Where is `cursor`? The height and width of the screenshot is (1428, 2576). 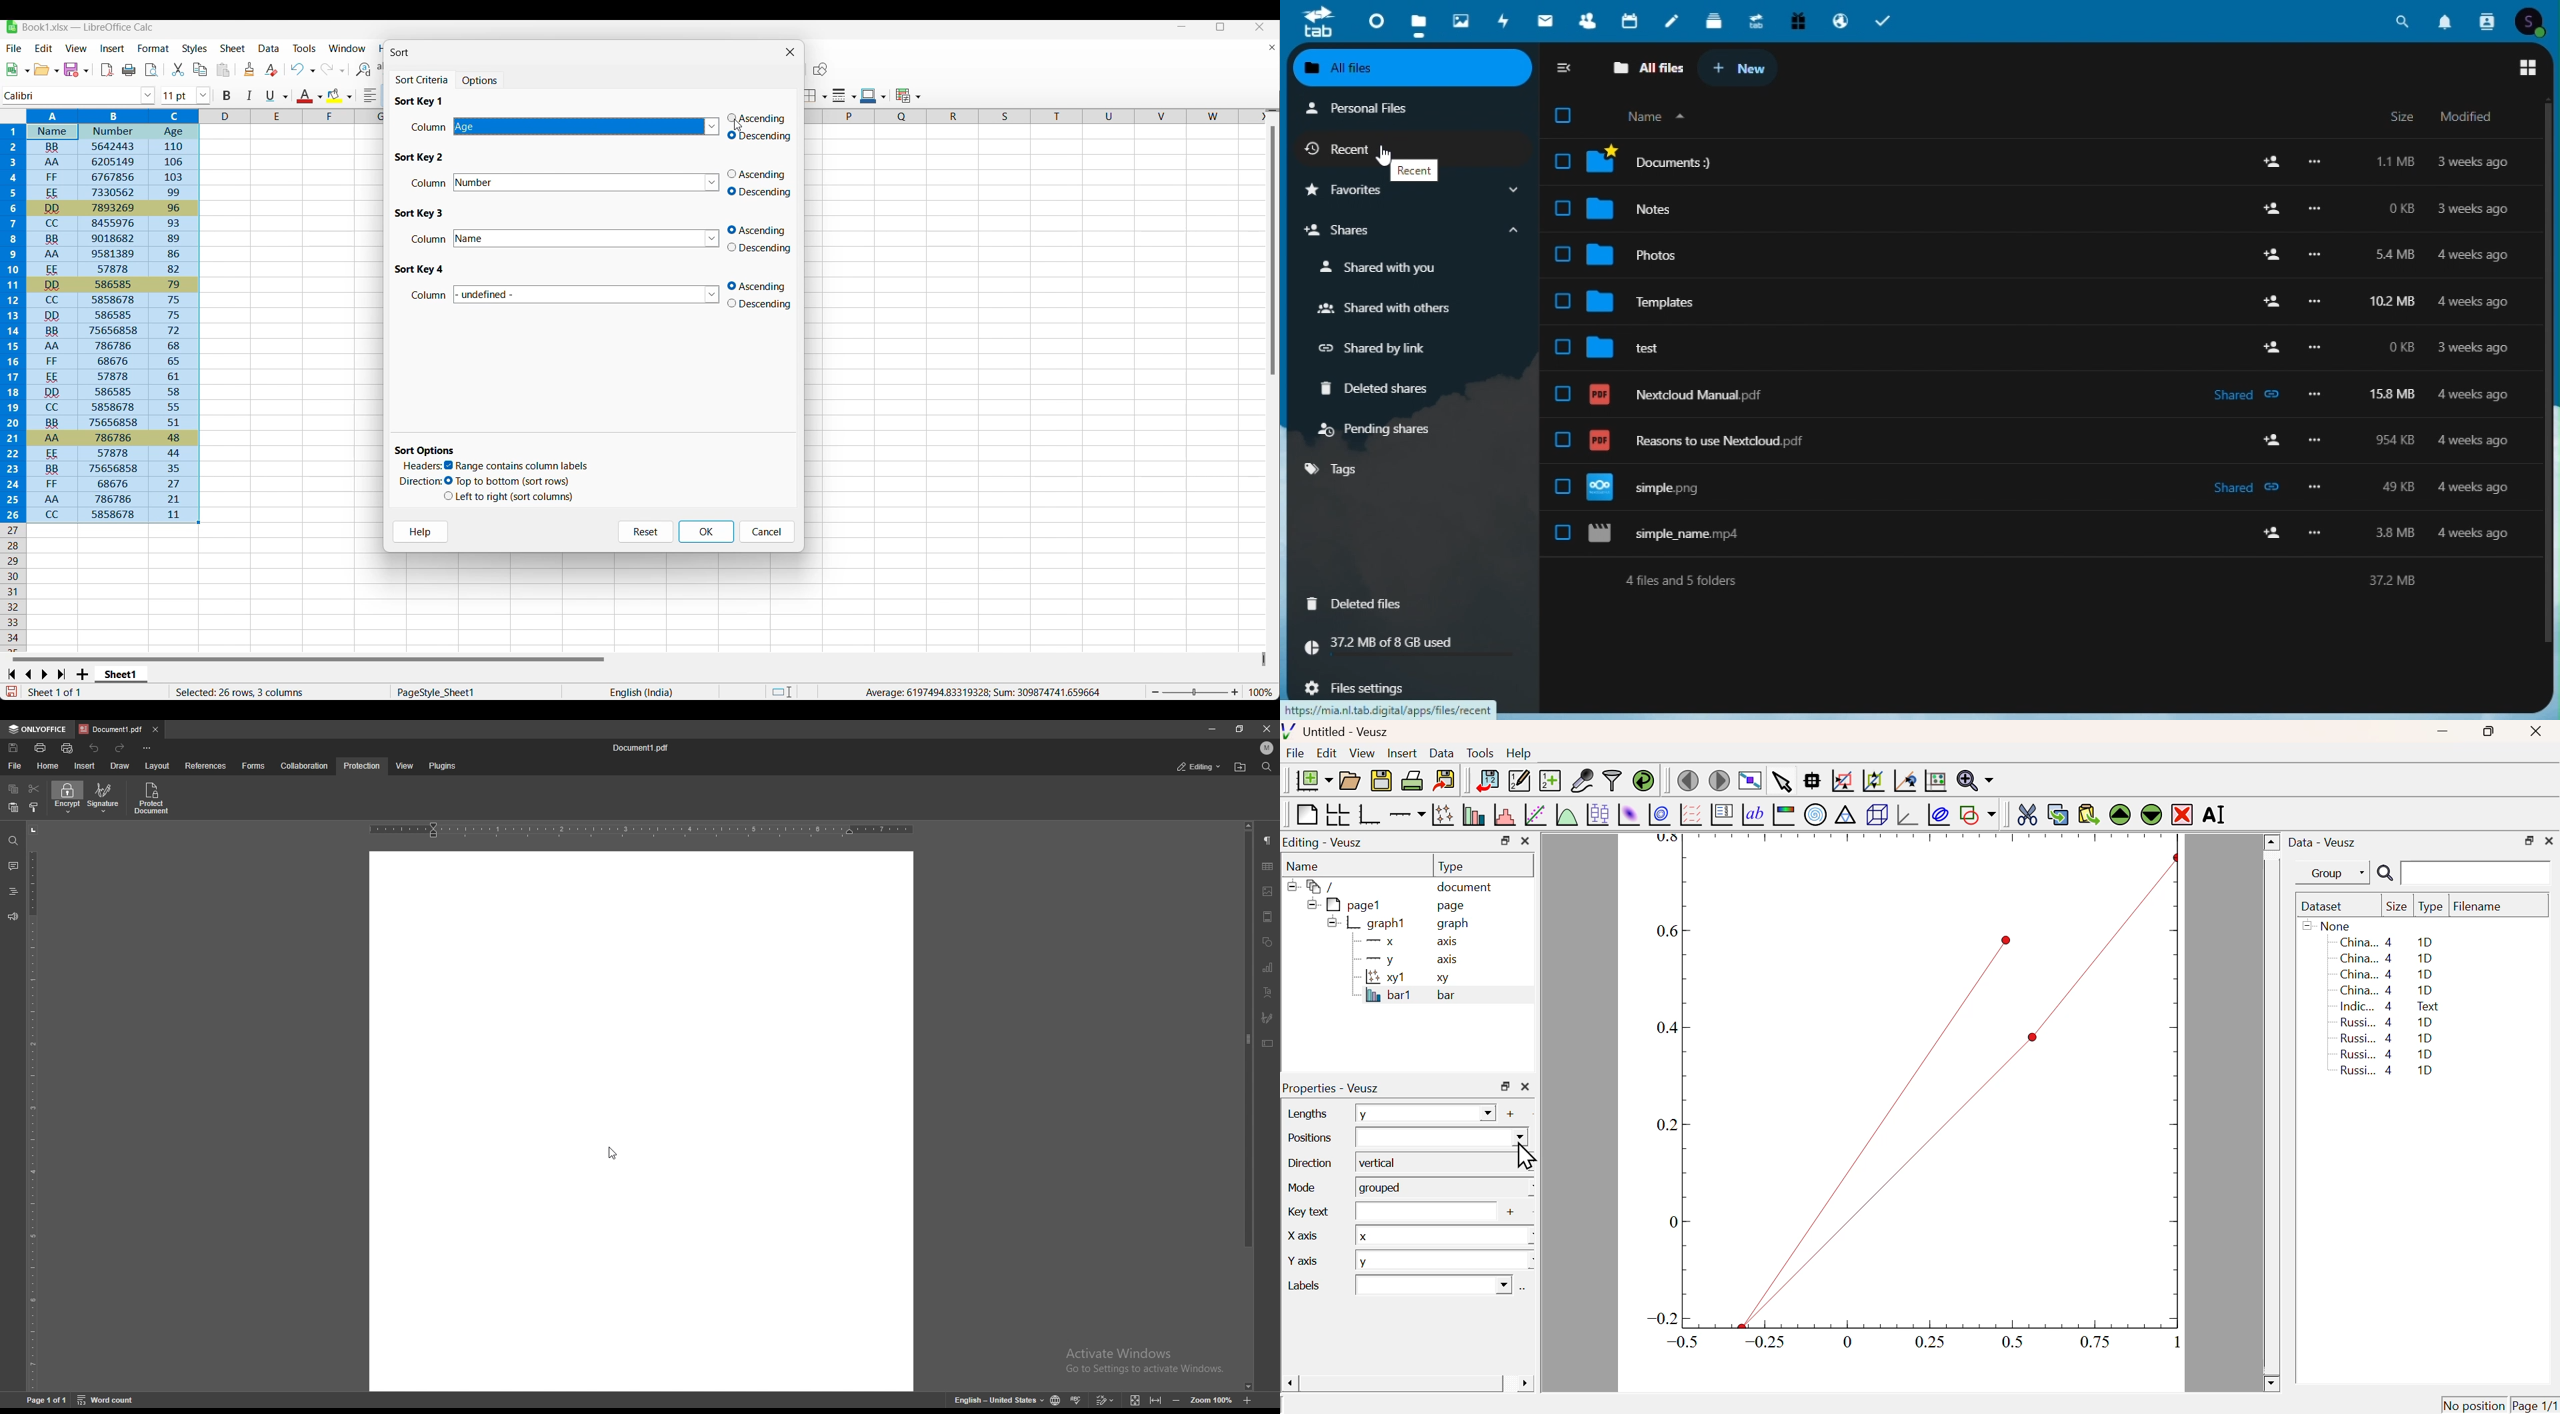
cursor is located at coordinates (1383, 157).